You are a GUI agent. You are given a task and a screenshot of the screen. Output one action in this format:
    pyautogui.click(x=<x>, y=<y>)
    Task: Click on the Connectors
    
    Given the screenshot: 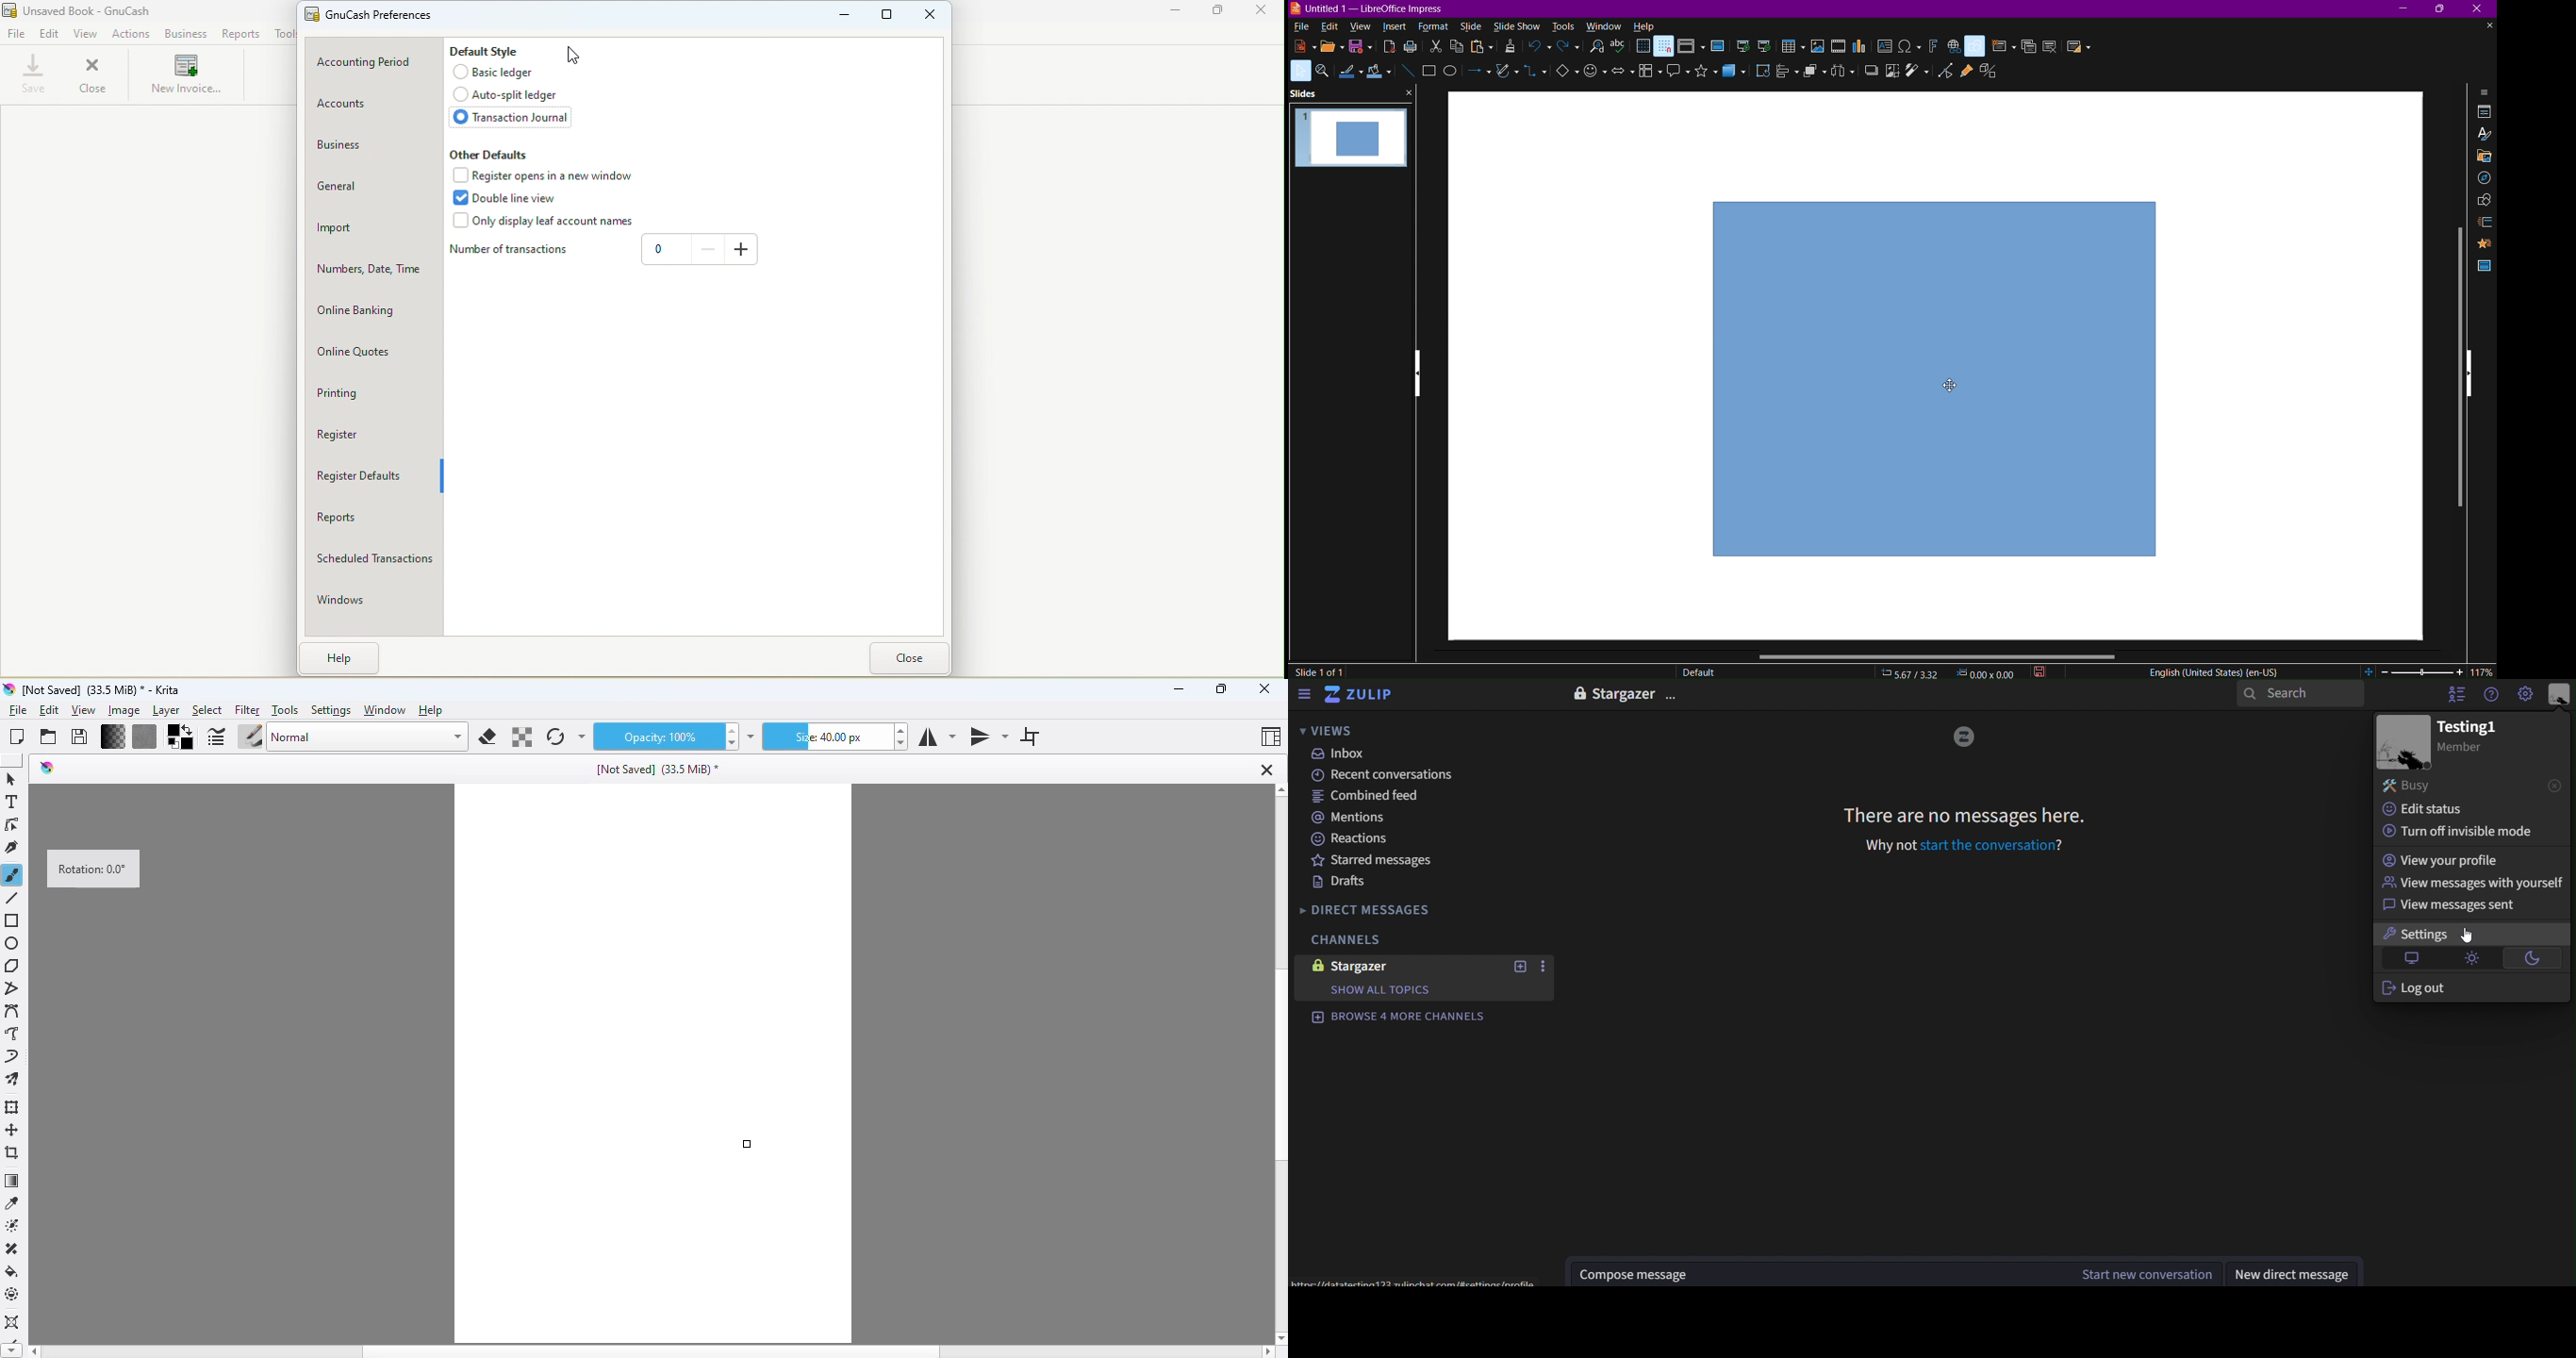 What is the action you would take?
    pyautogui.click(x=1535, y=76)
    